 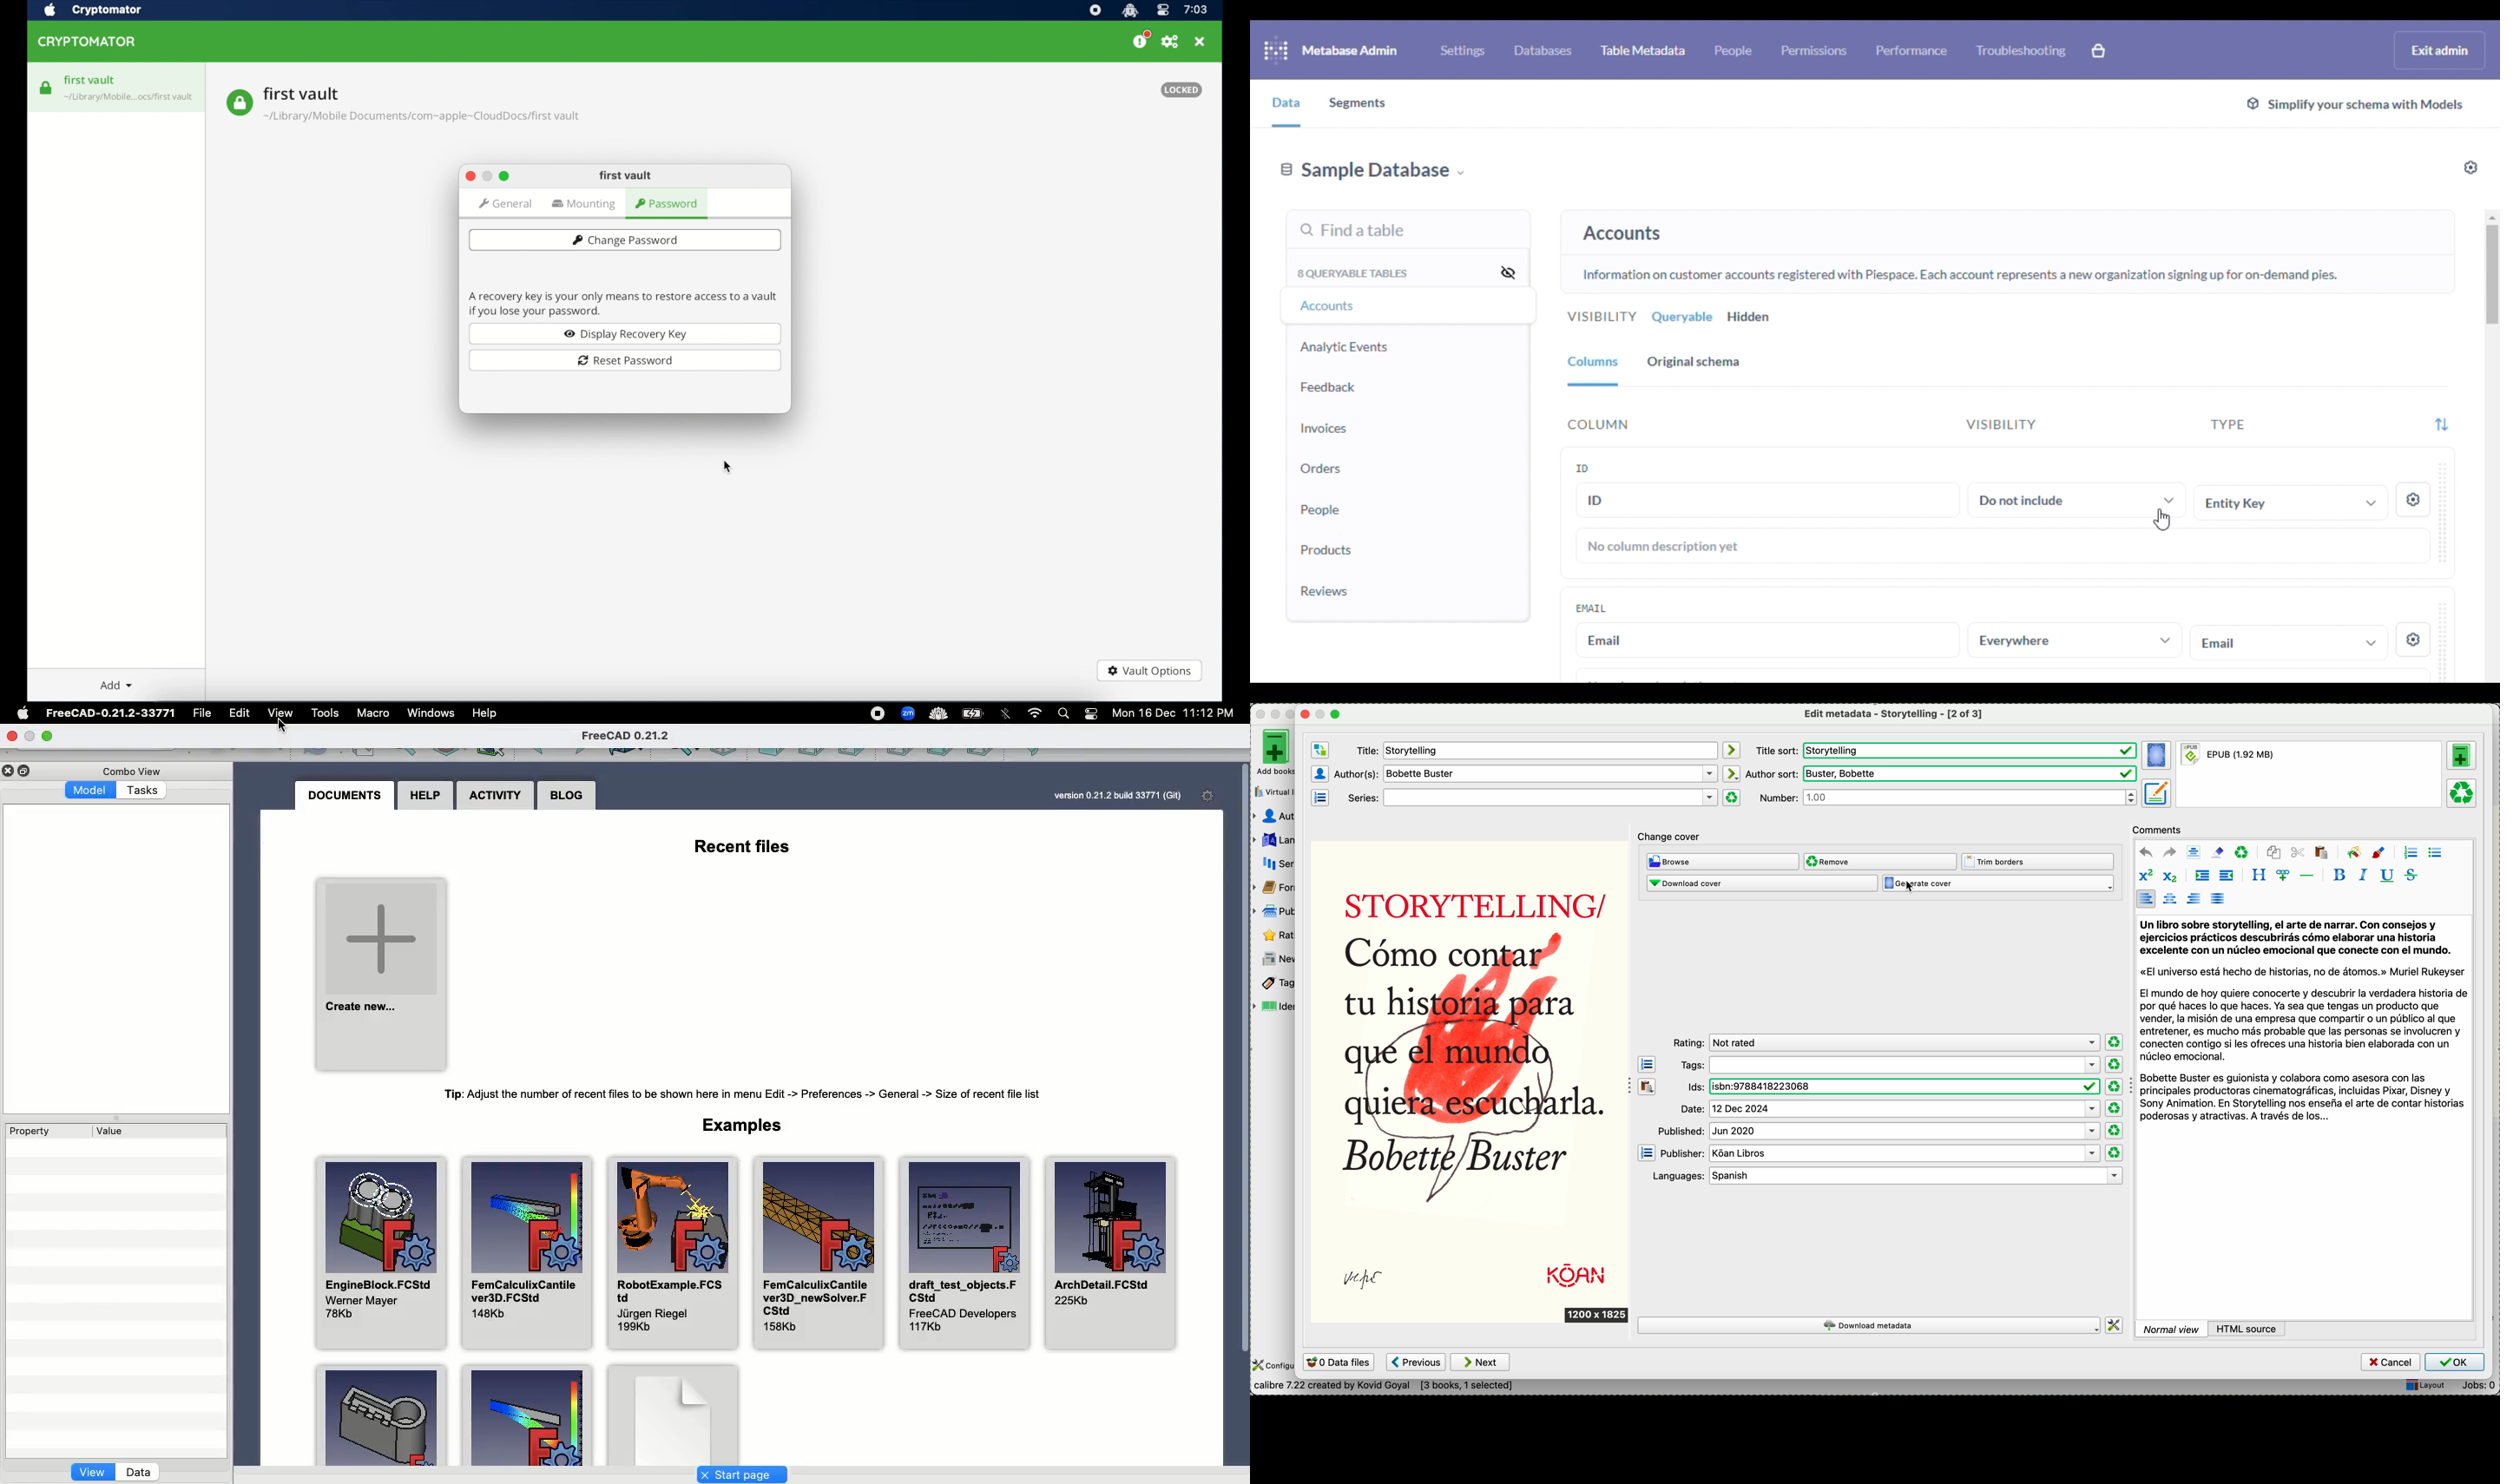 What do you see at coordinates (27, 770) in the screenshot?
I see `Duplicate` at bounding box center [27, 770].